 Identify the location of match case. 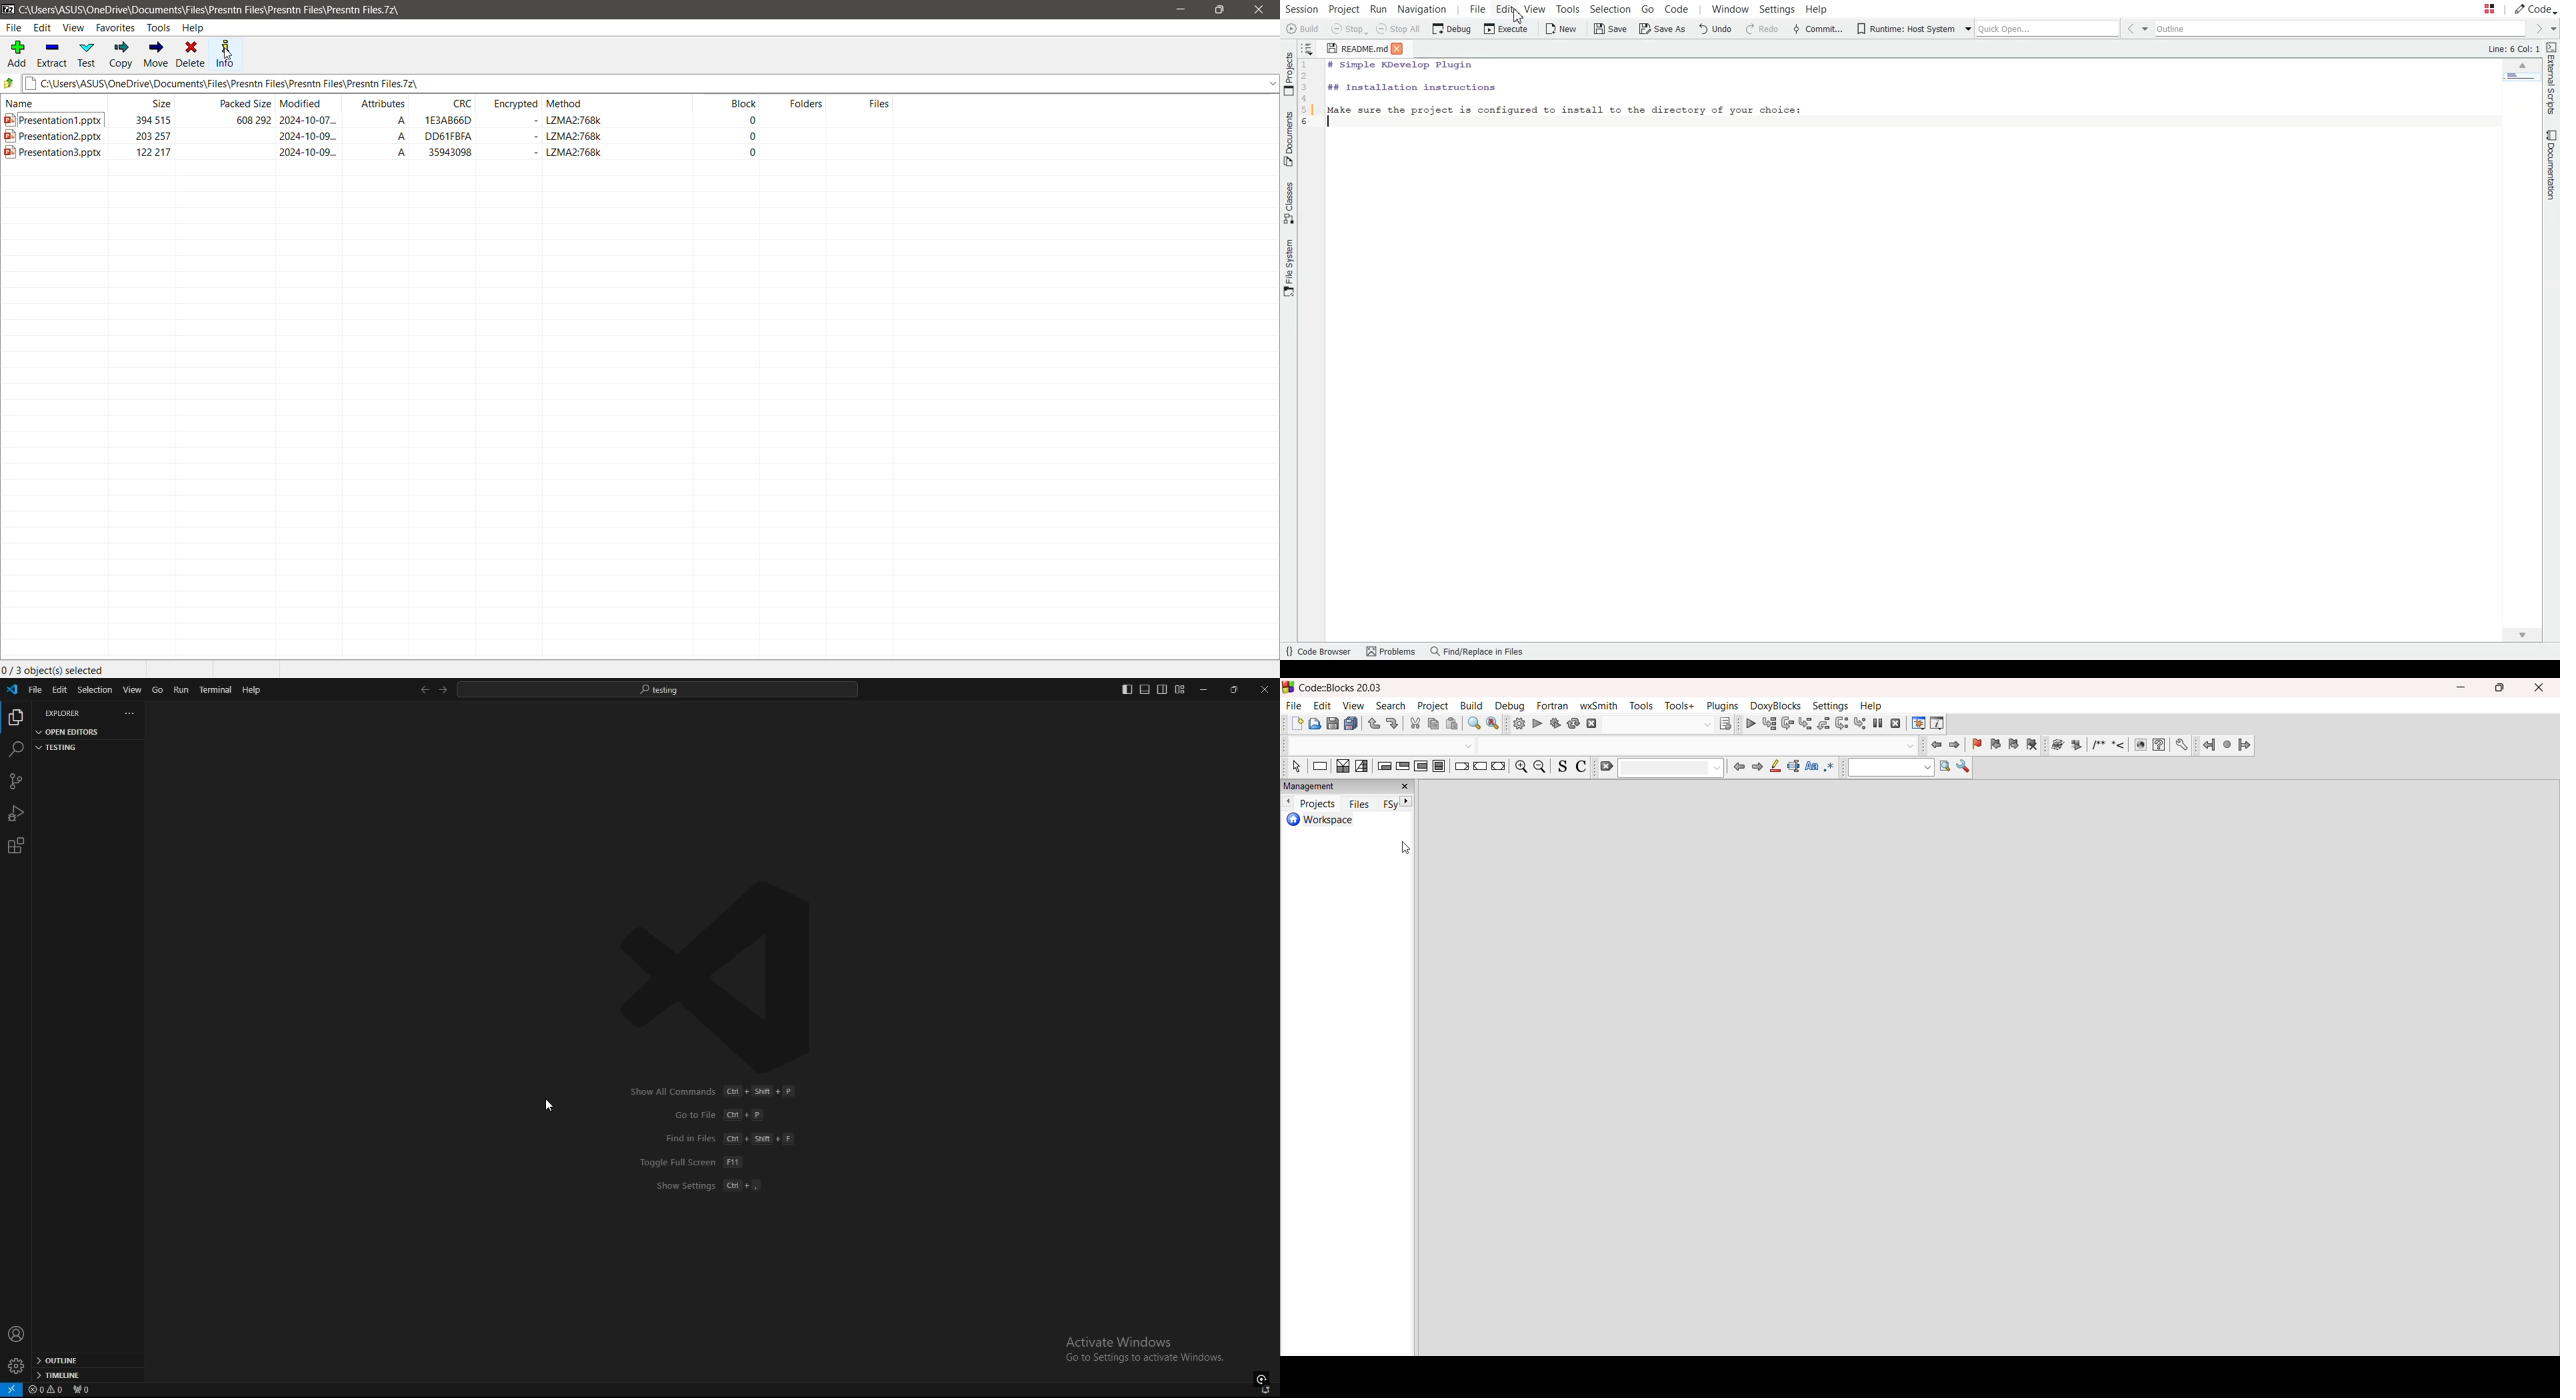
(1812, 770).